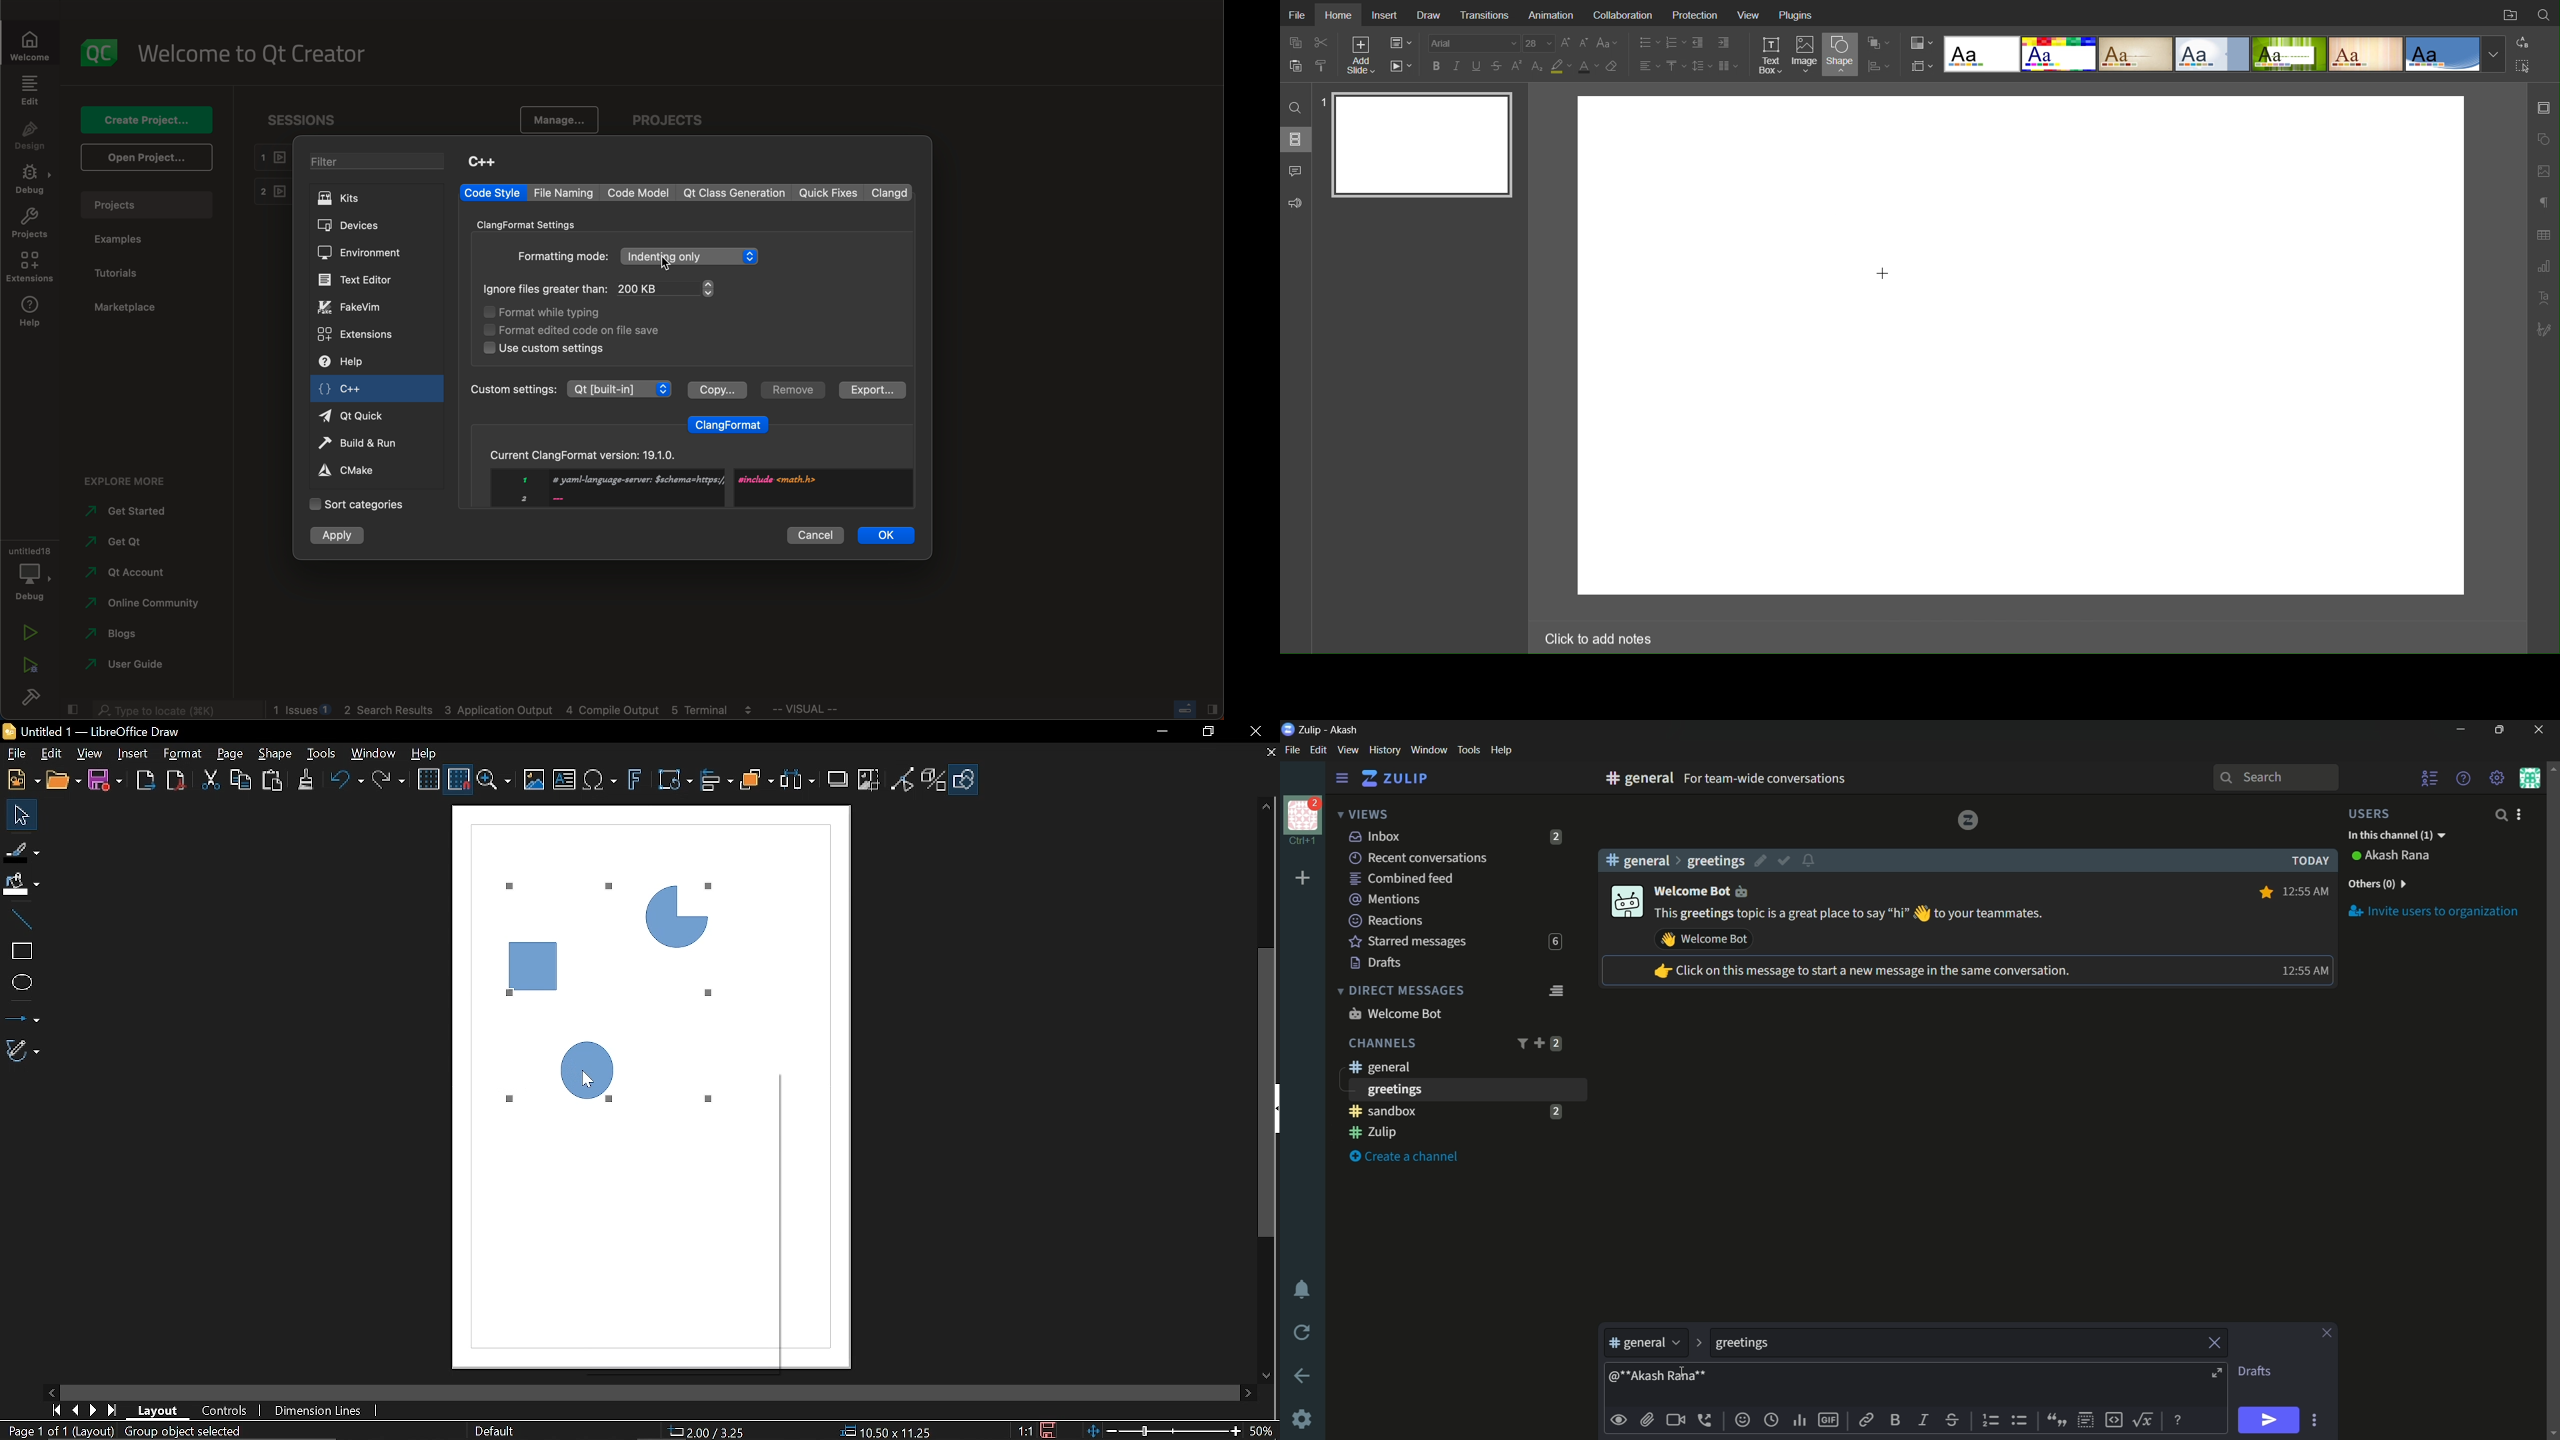 The image size is (2576, 1456). Describe the element at coordinates (1399, 43) in the screenshot. I see `Slide Settings` at that location.